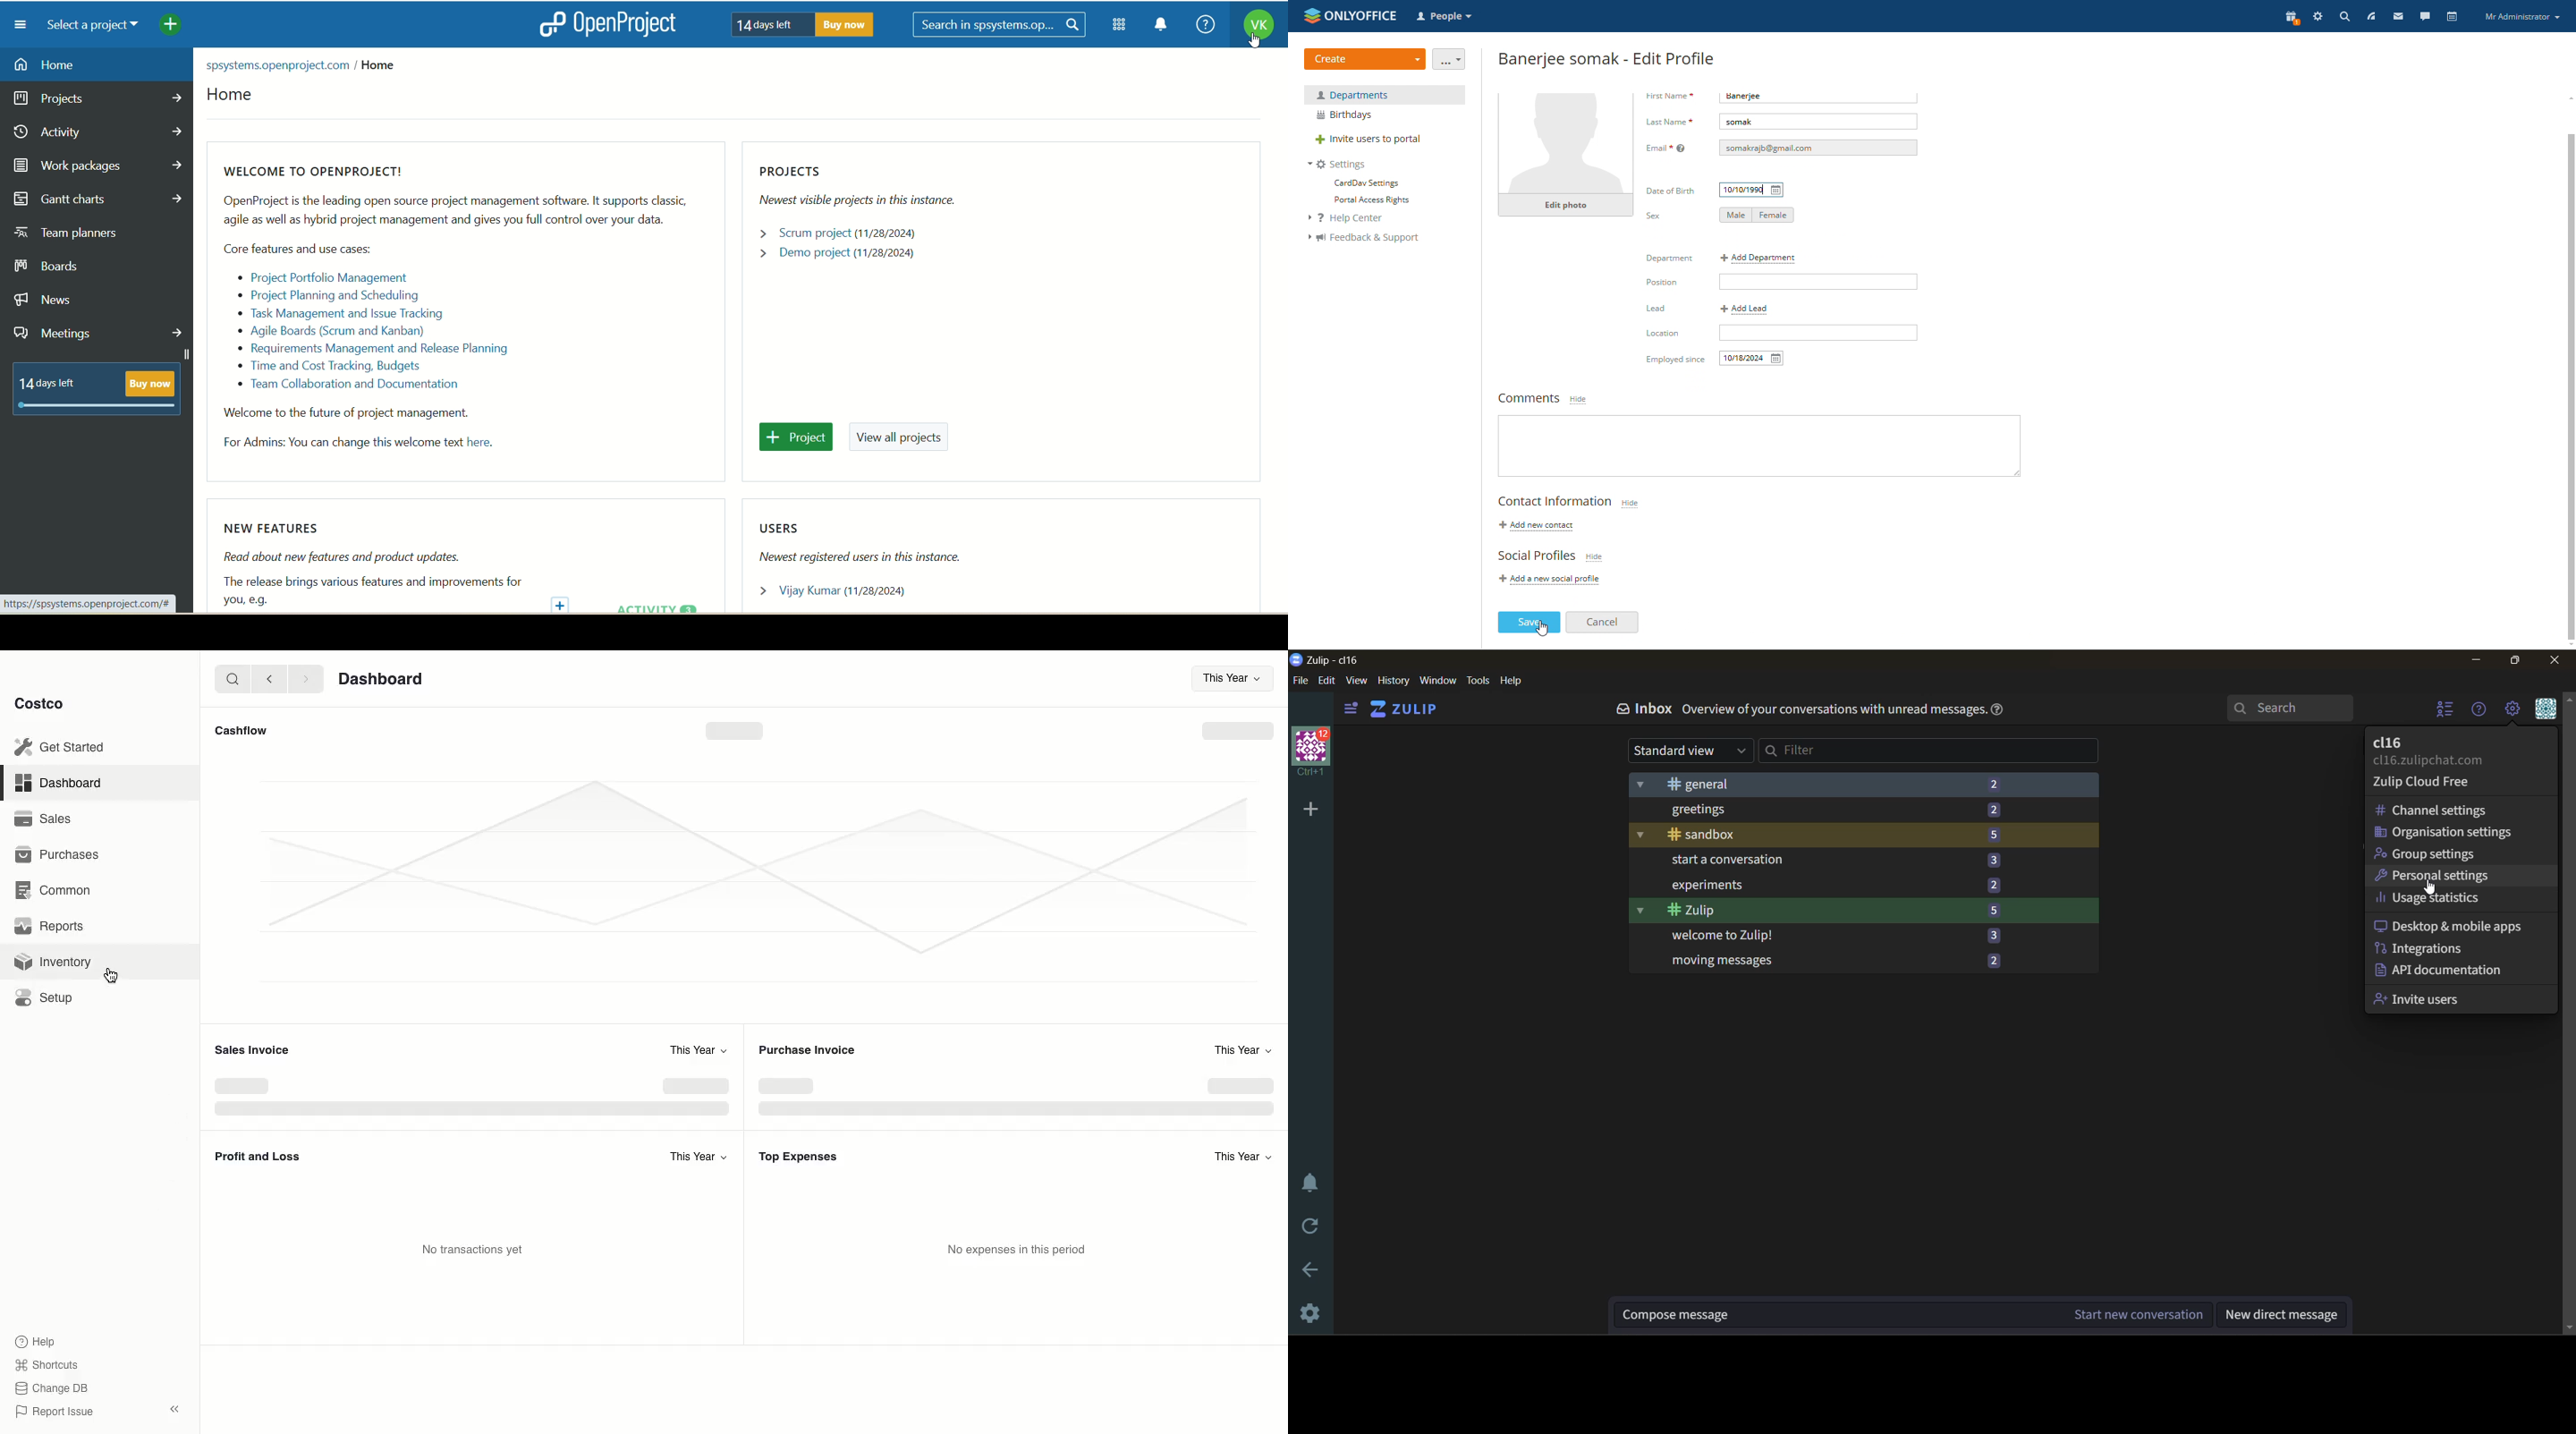  Describe the element at coordinates (101, 331) in the screenshot. I see `meetings` at that location.